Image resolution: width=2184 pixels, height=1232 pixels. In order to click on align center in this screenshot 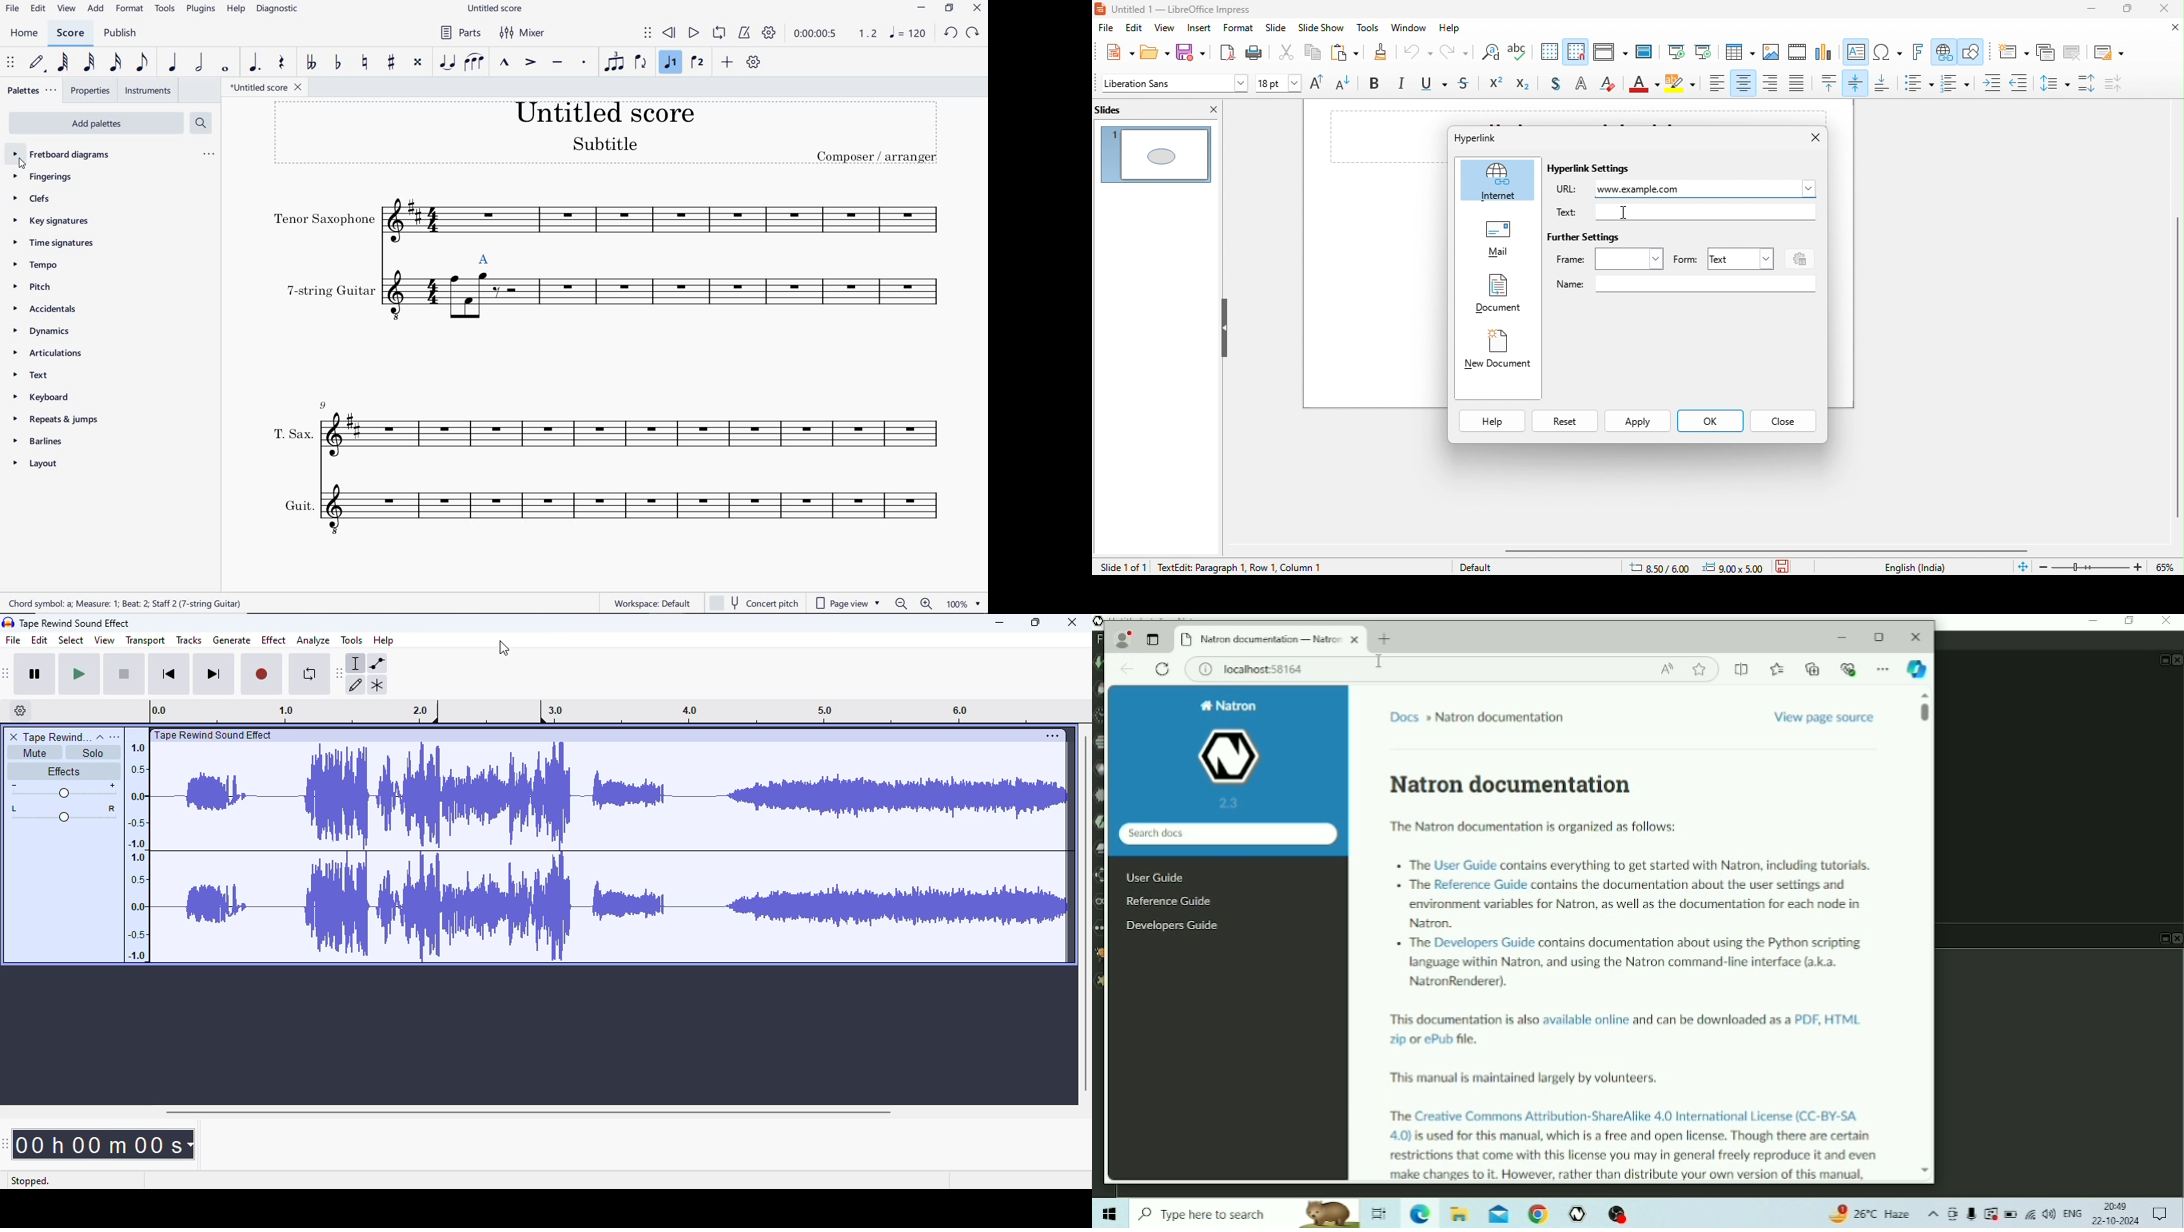, I will do `click(1744, 83)`.